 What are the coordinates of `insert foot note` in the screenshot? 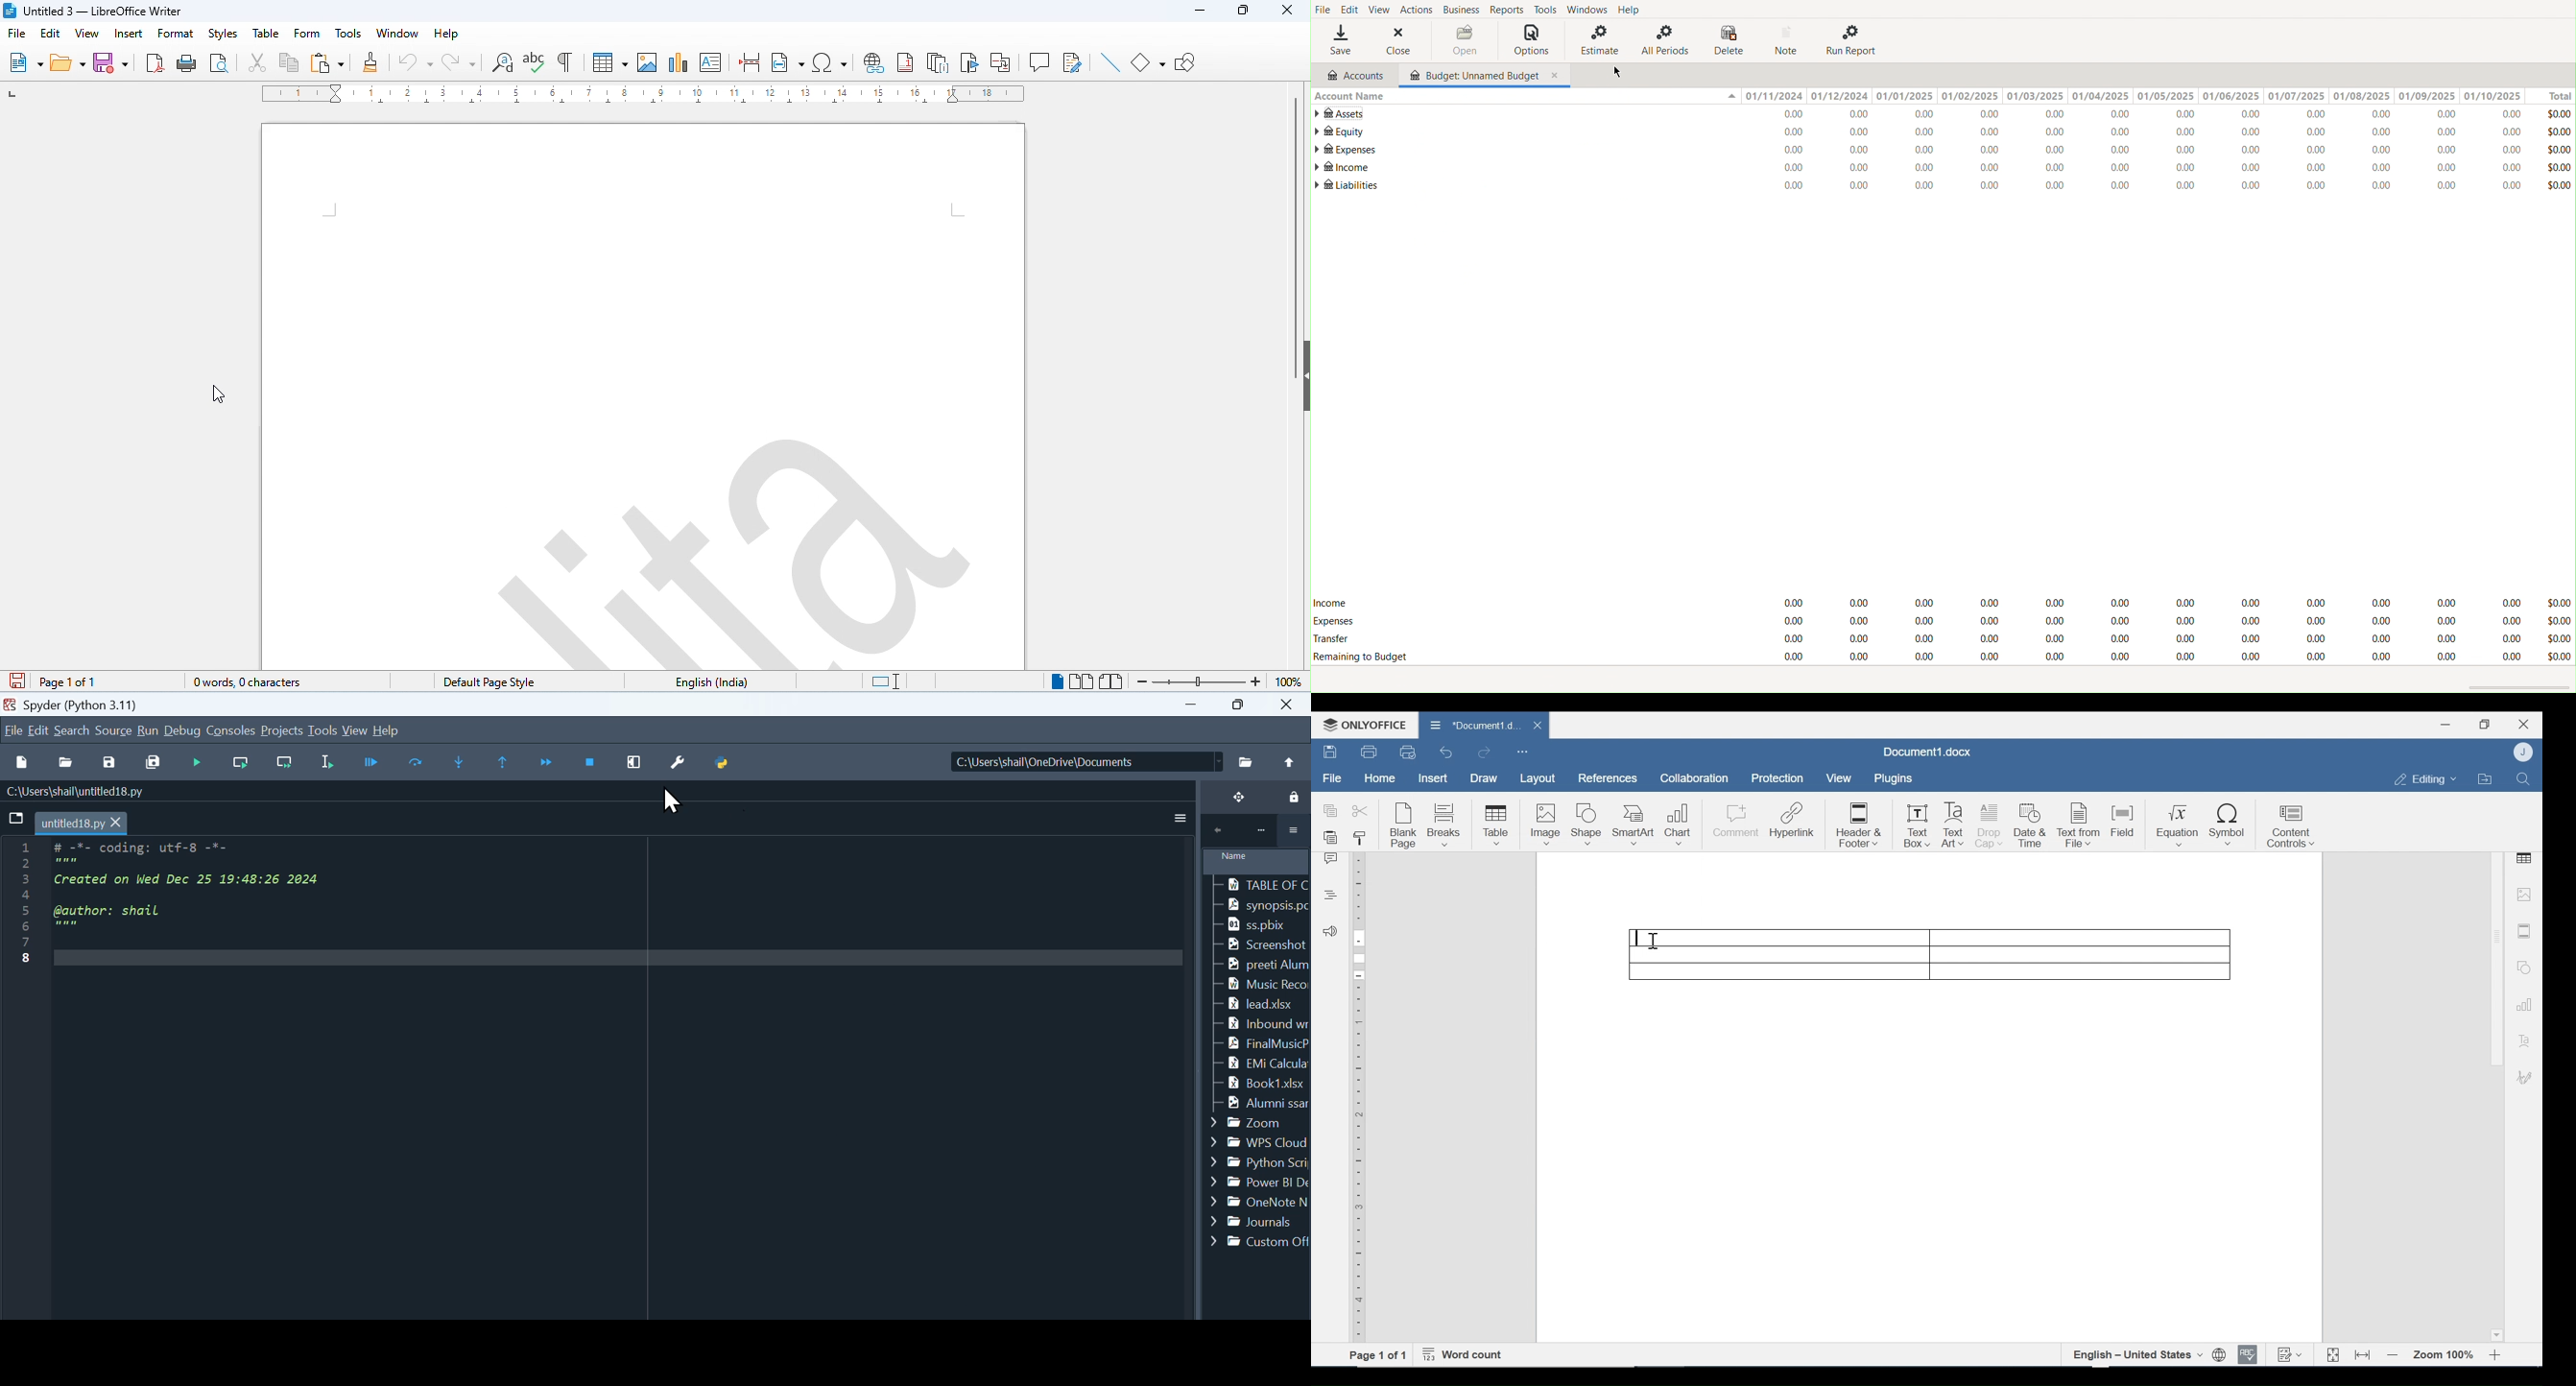 It's located at (906, 62).